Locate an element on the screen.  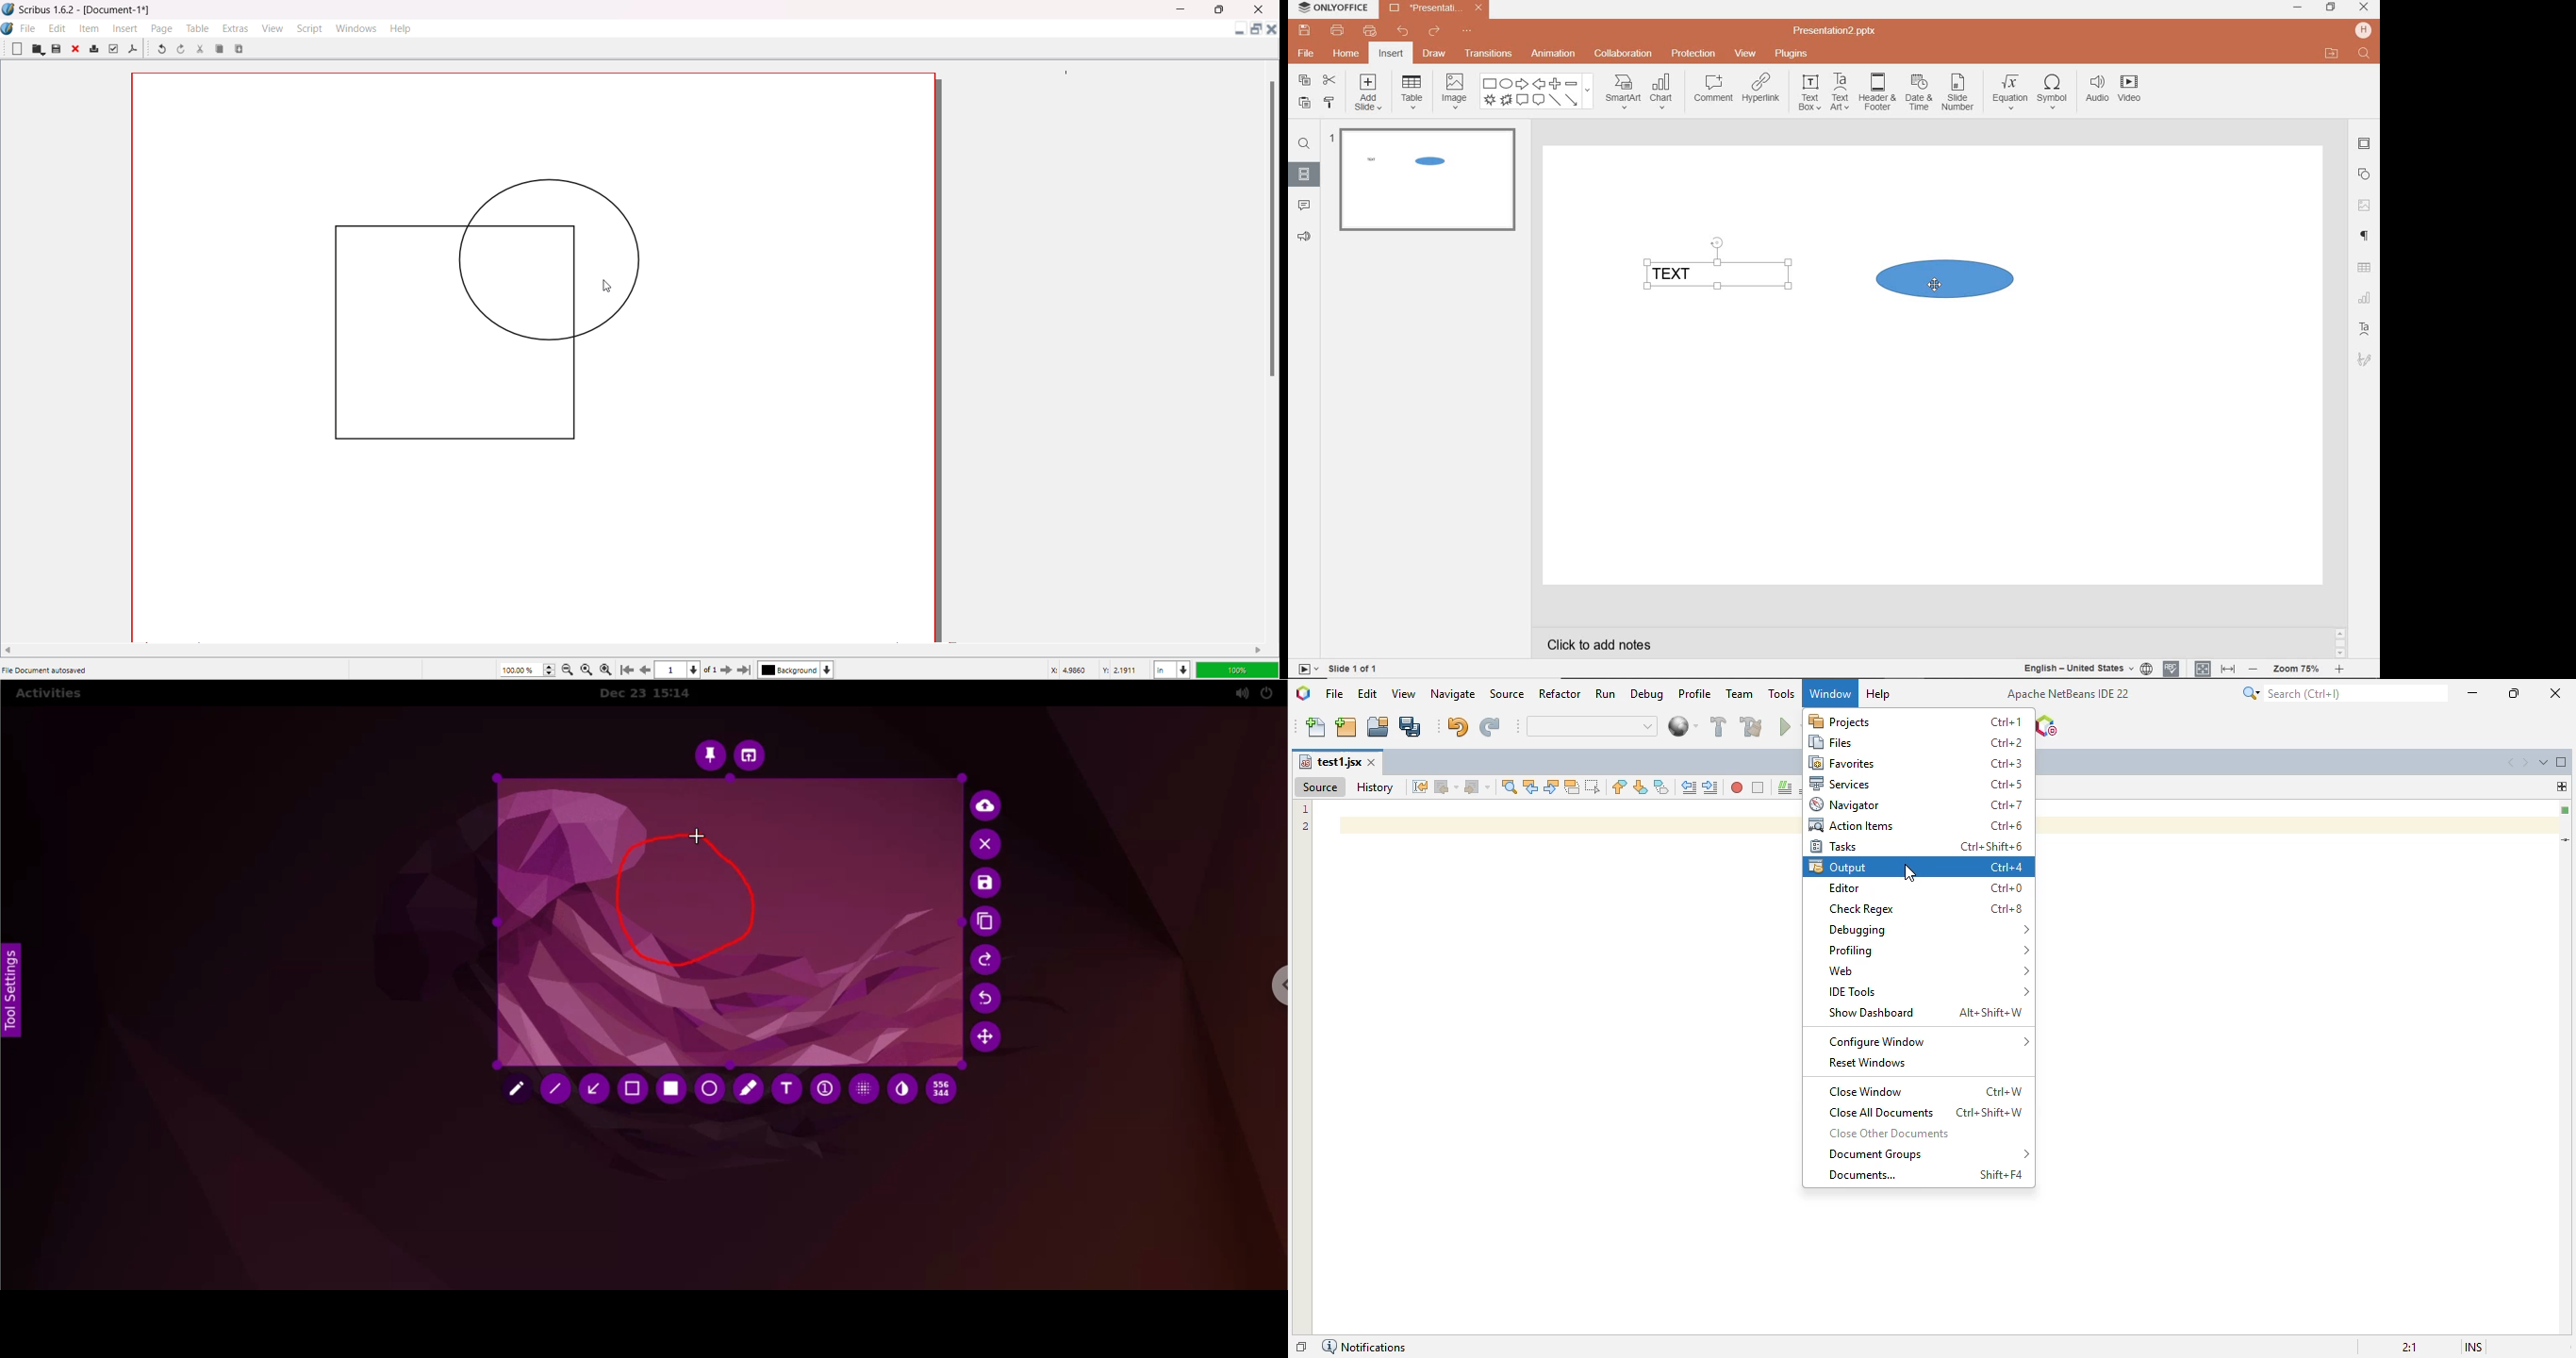
equation is located at coordinates (2008, 94).